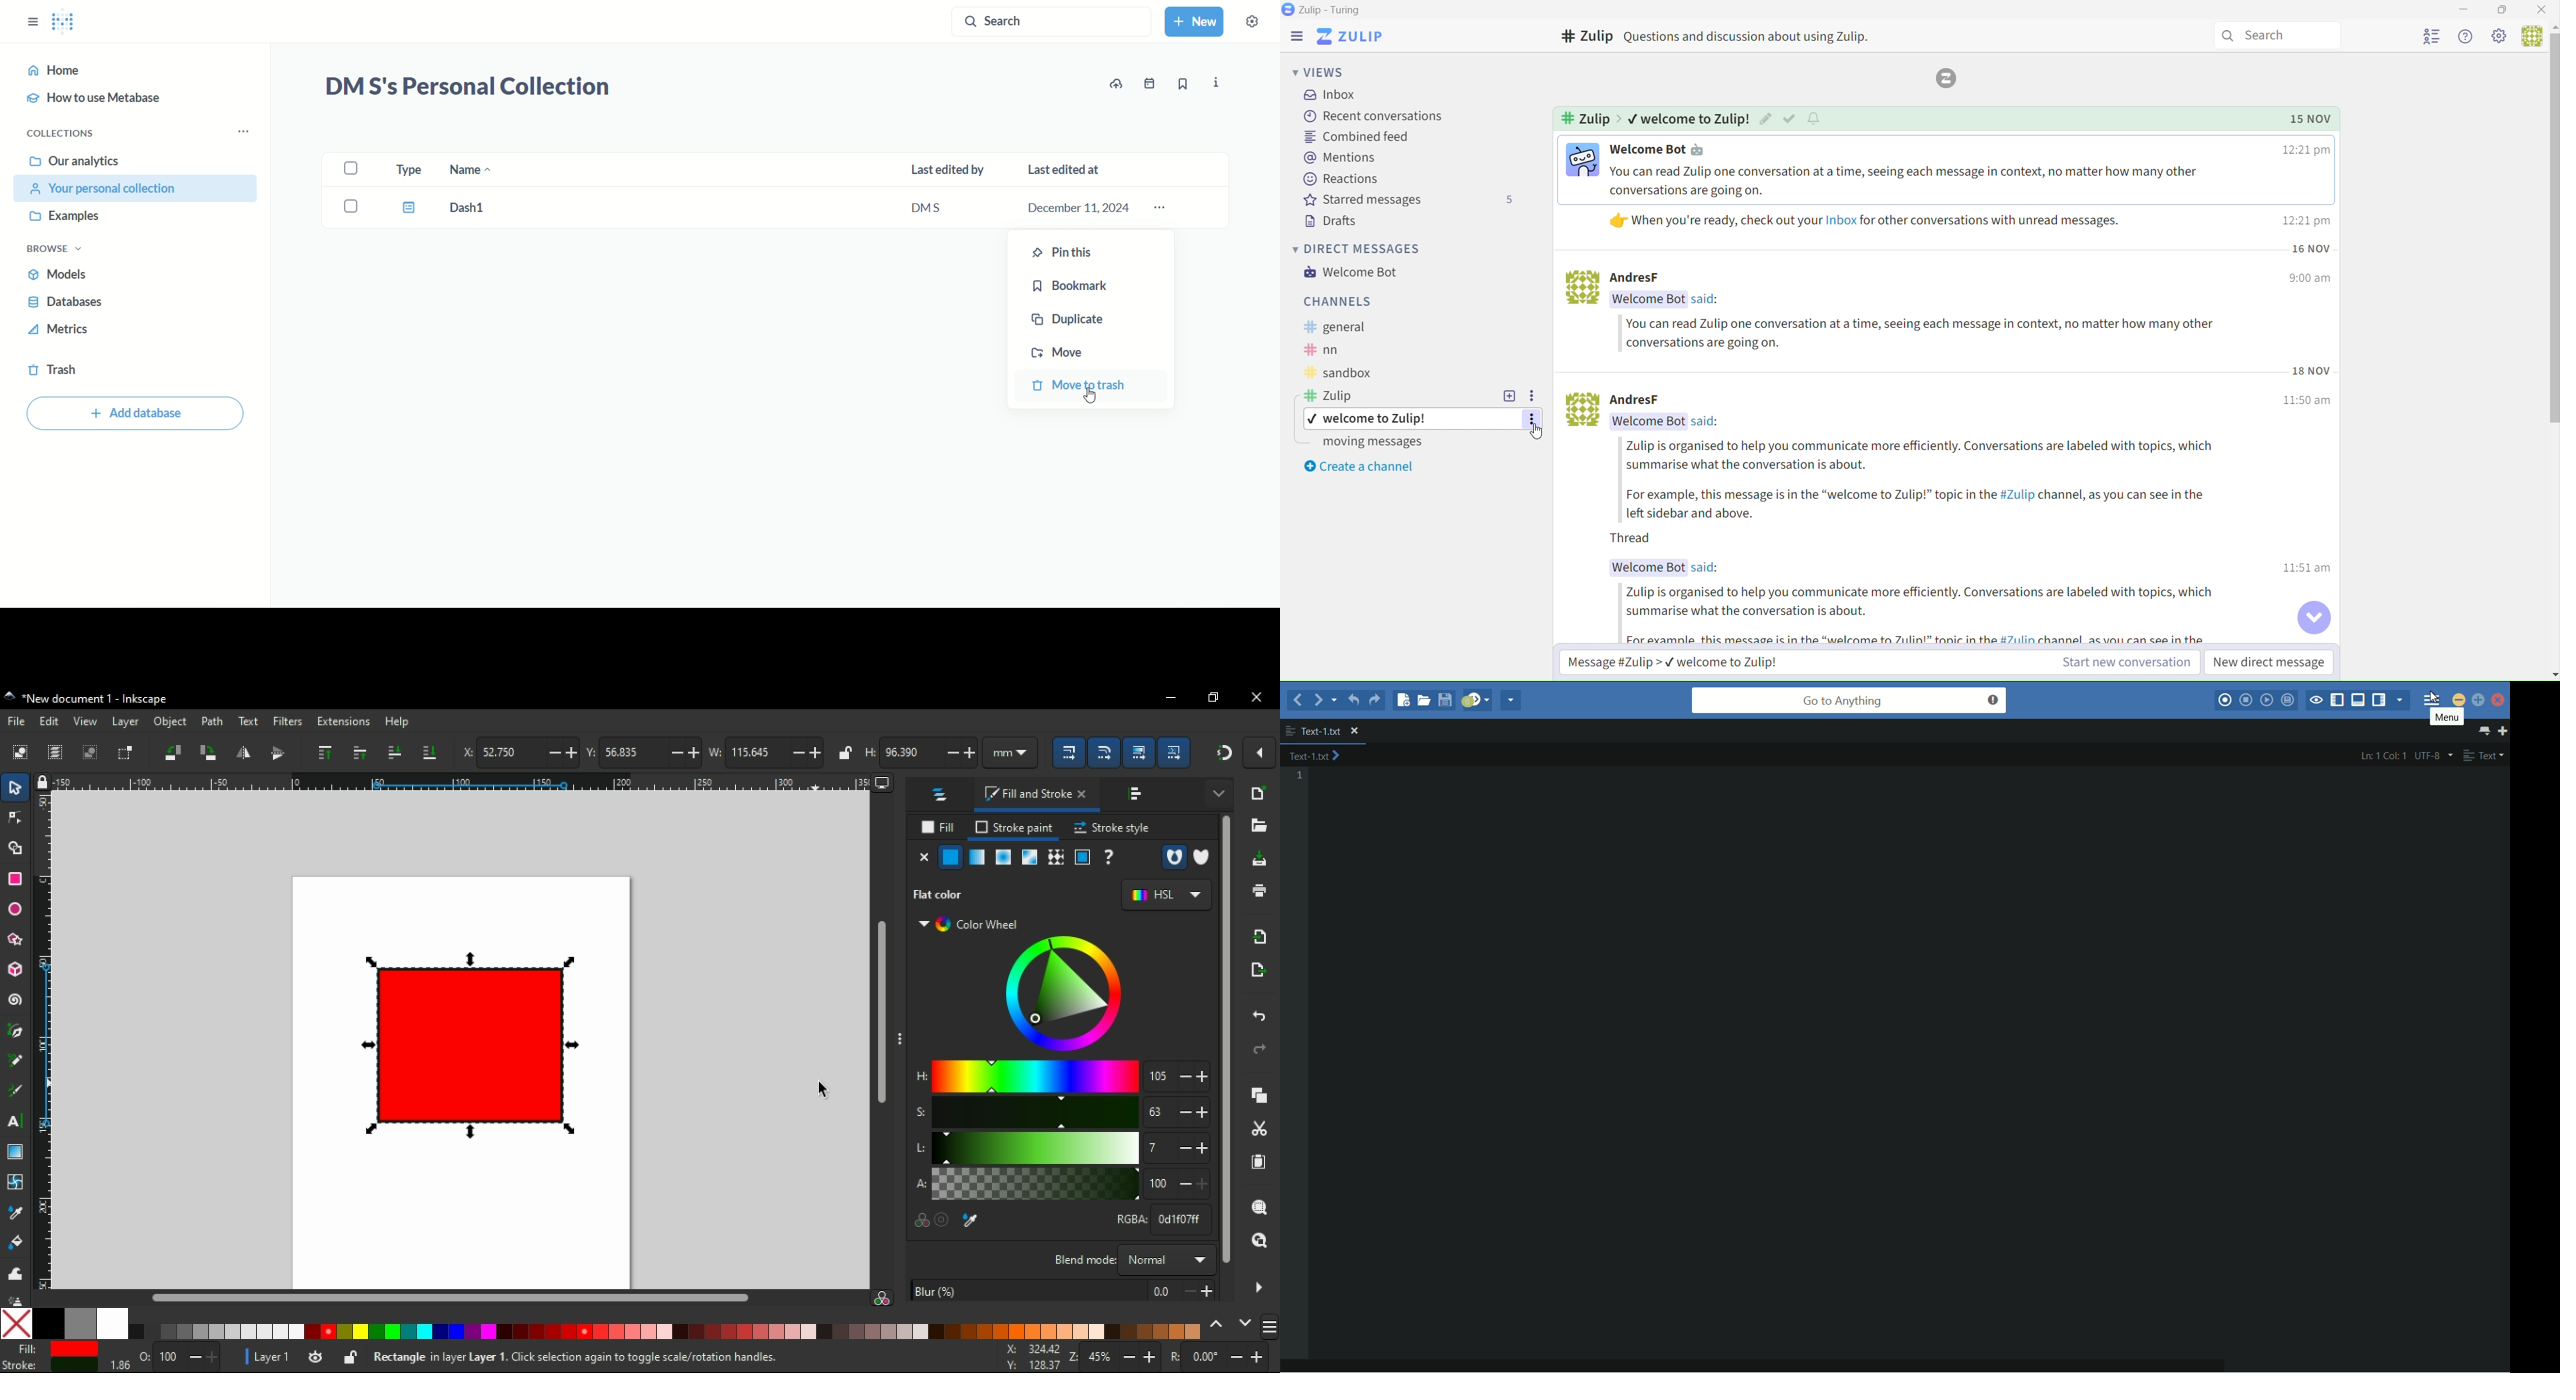 Image resolution: width=2576 pixels, height=1400 pixels. I want to click on Text, so click(1338, 349).